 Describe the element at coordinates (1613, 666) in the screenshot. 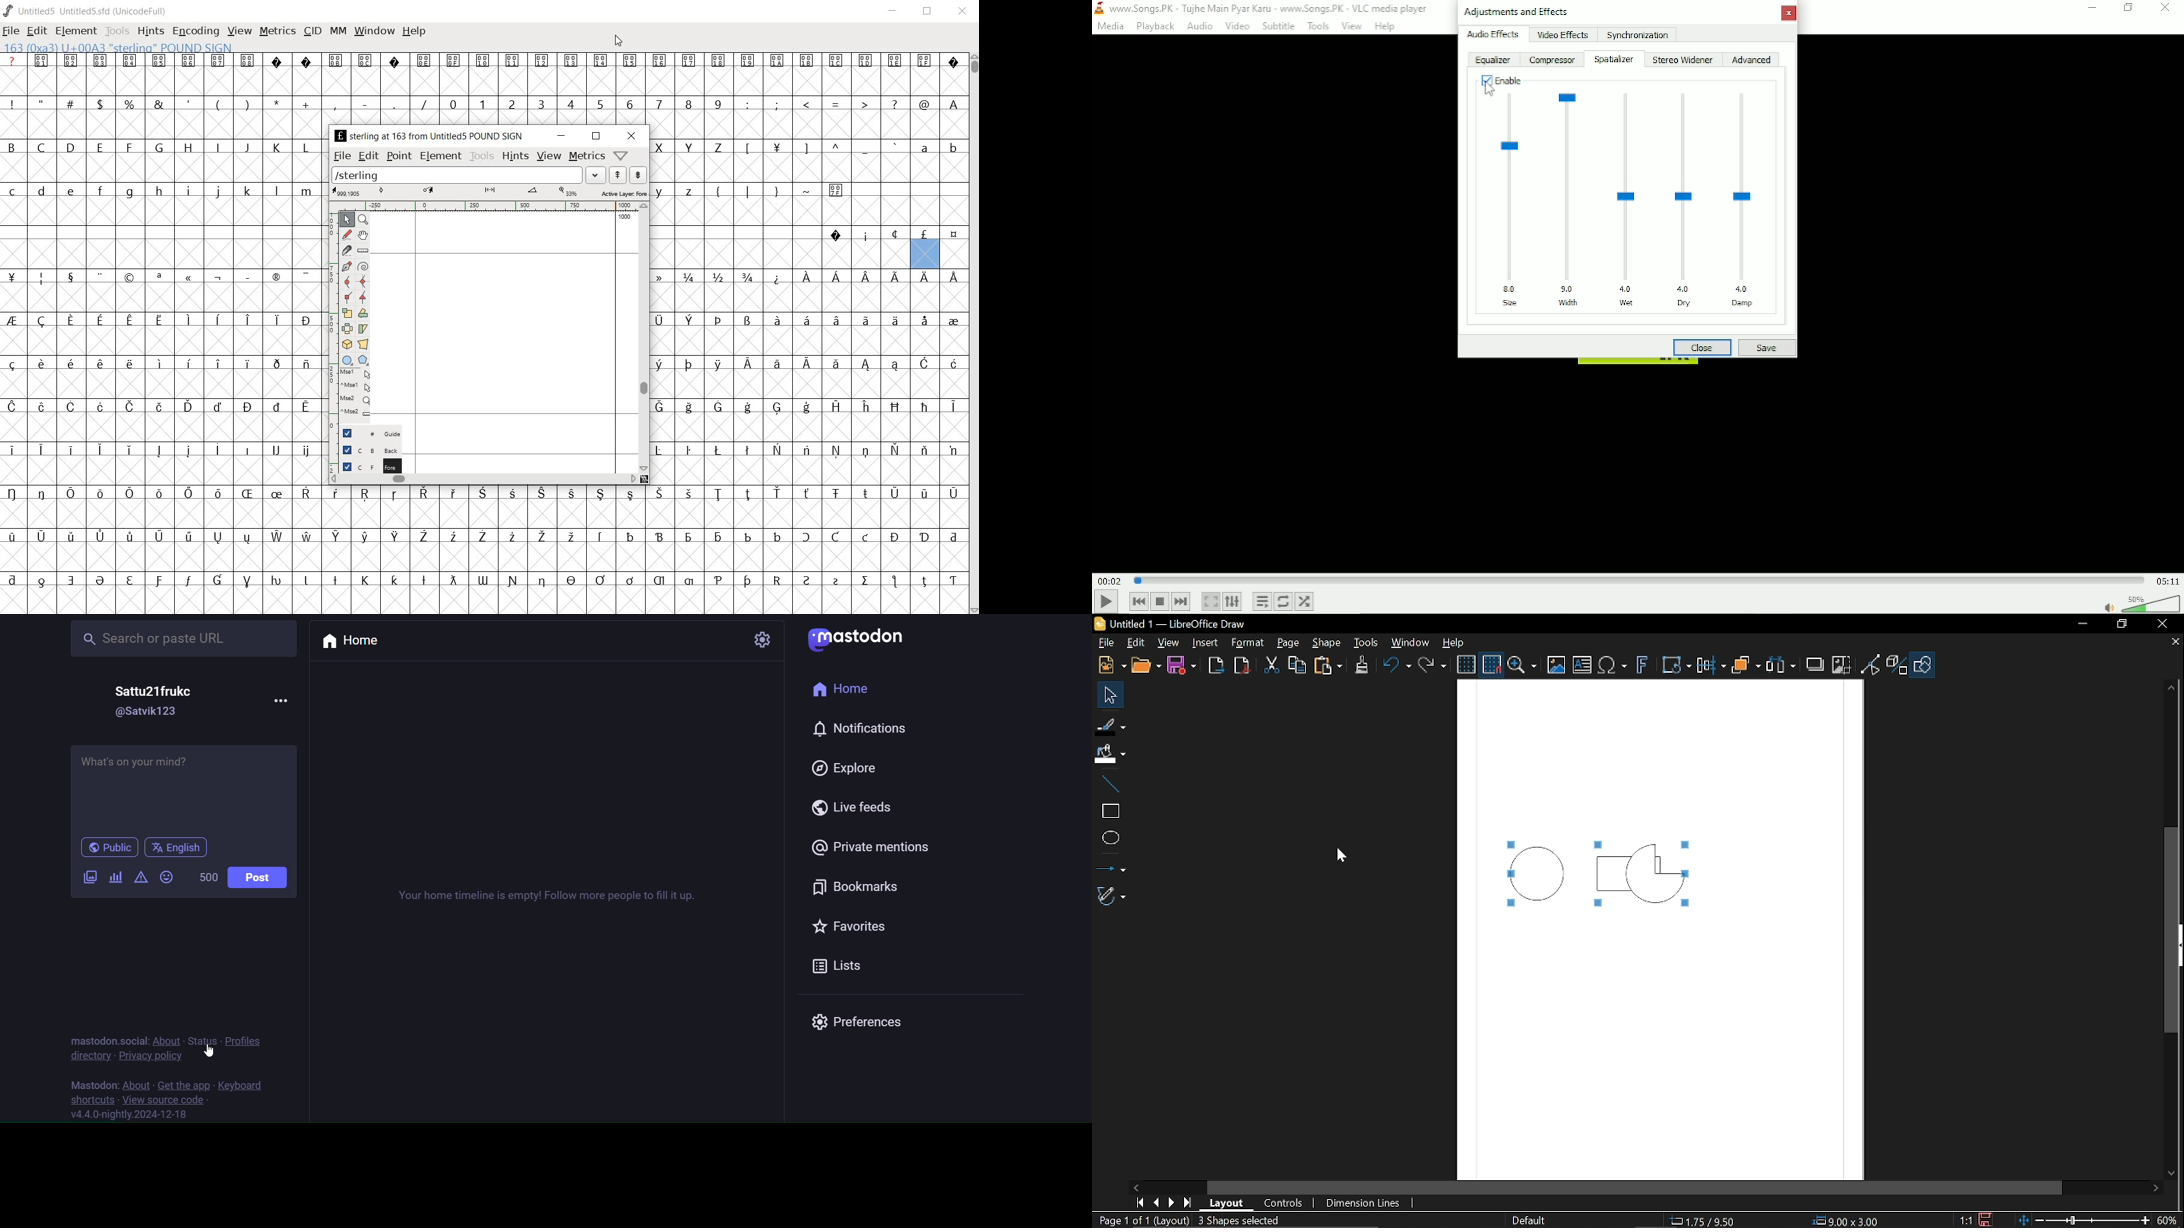

I see `Insert text` at that location.